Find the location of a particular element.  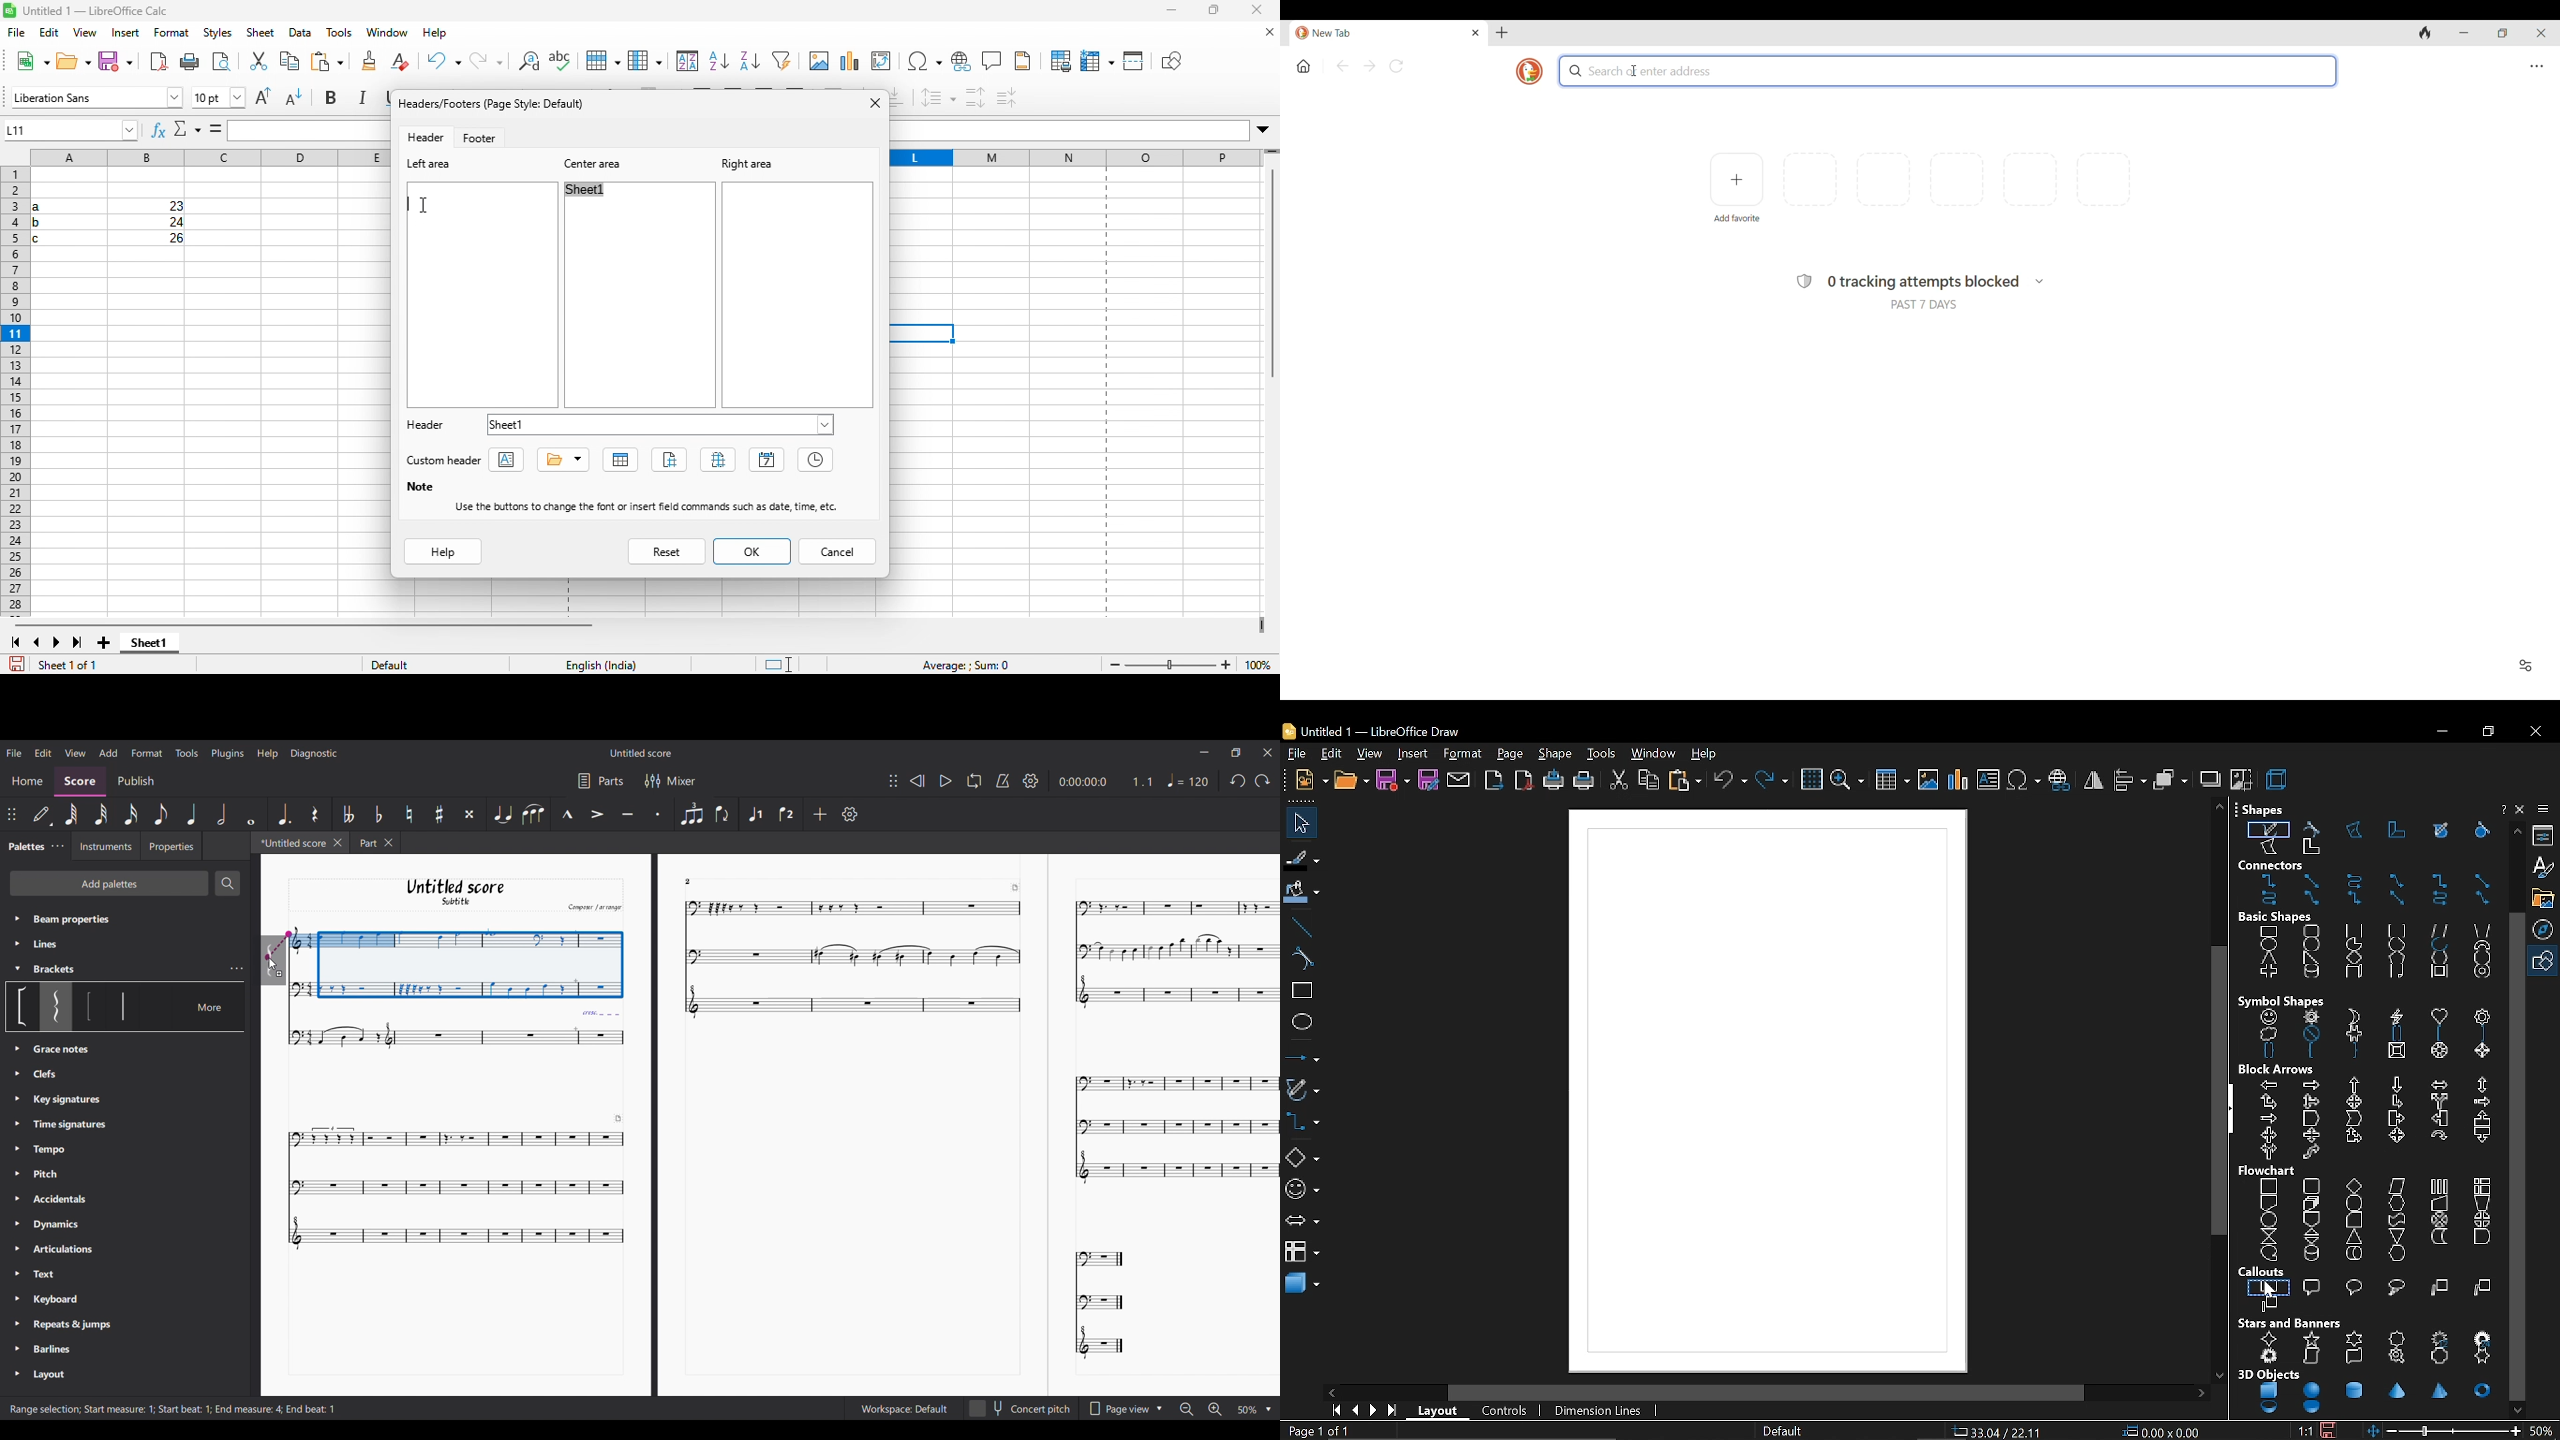

isosceles triangle is located at coordinates (2268, 960).